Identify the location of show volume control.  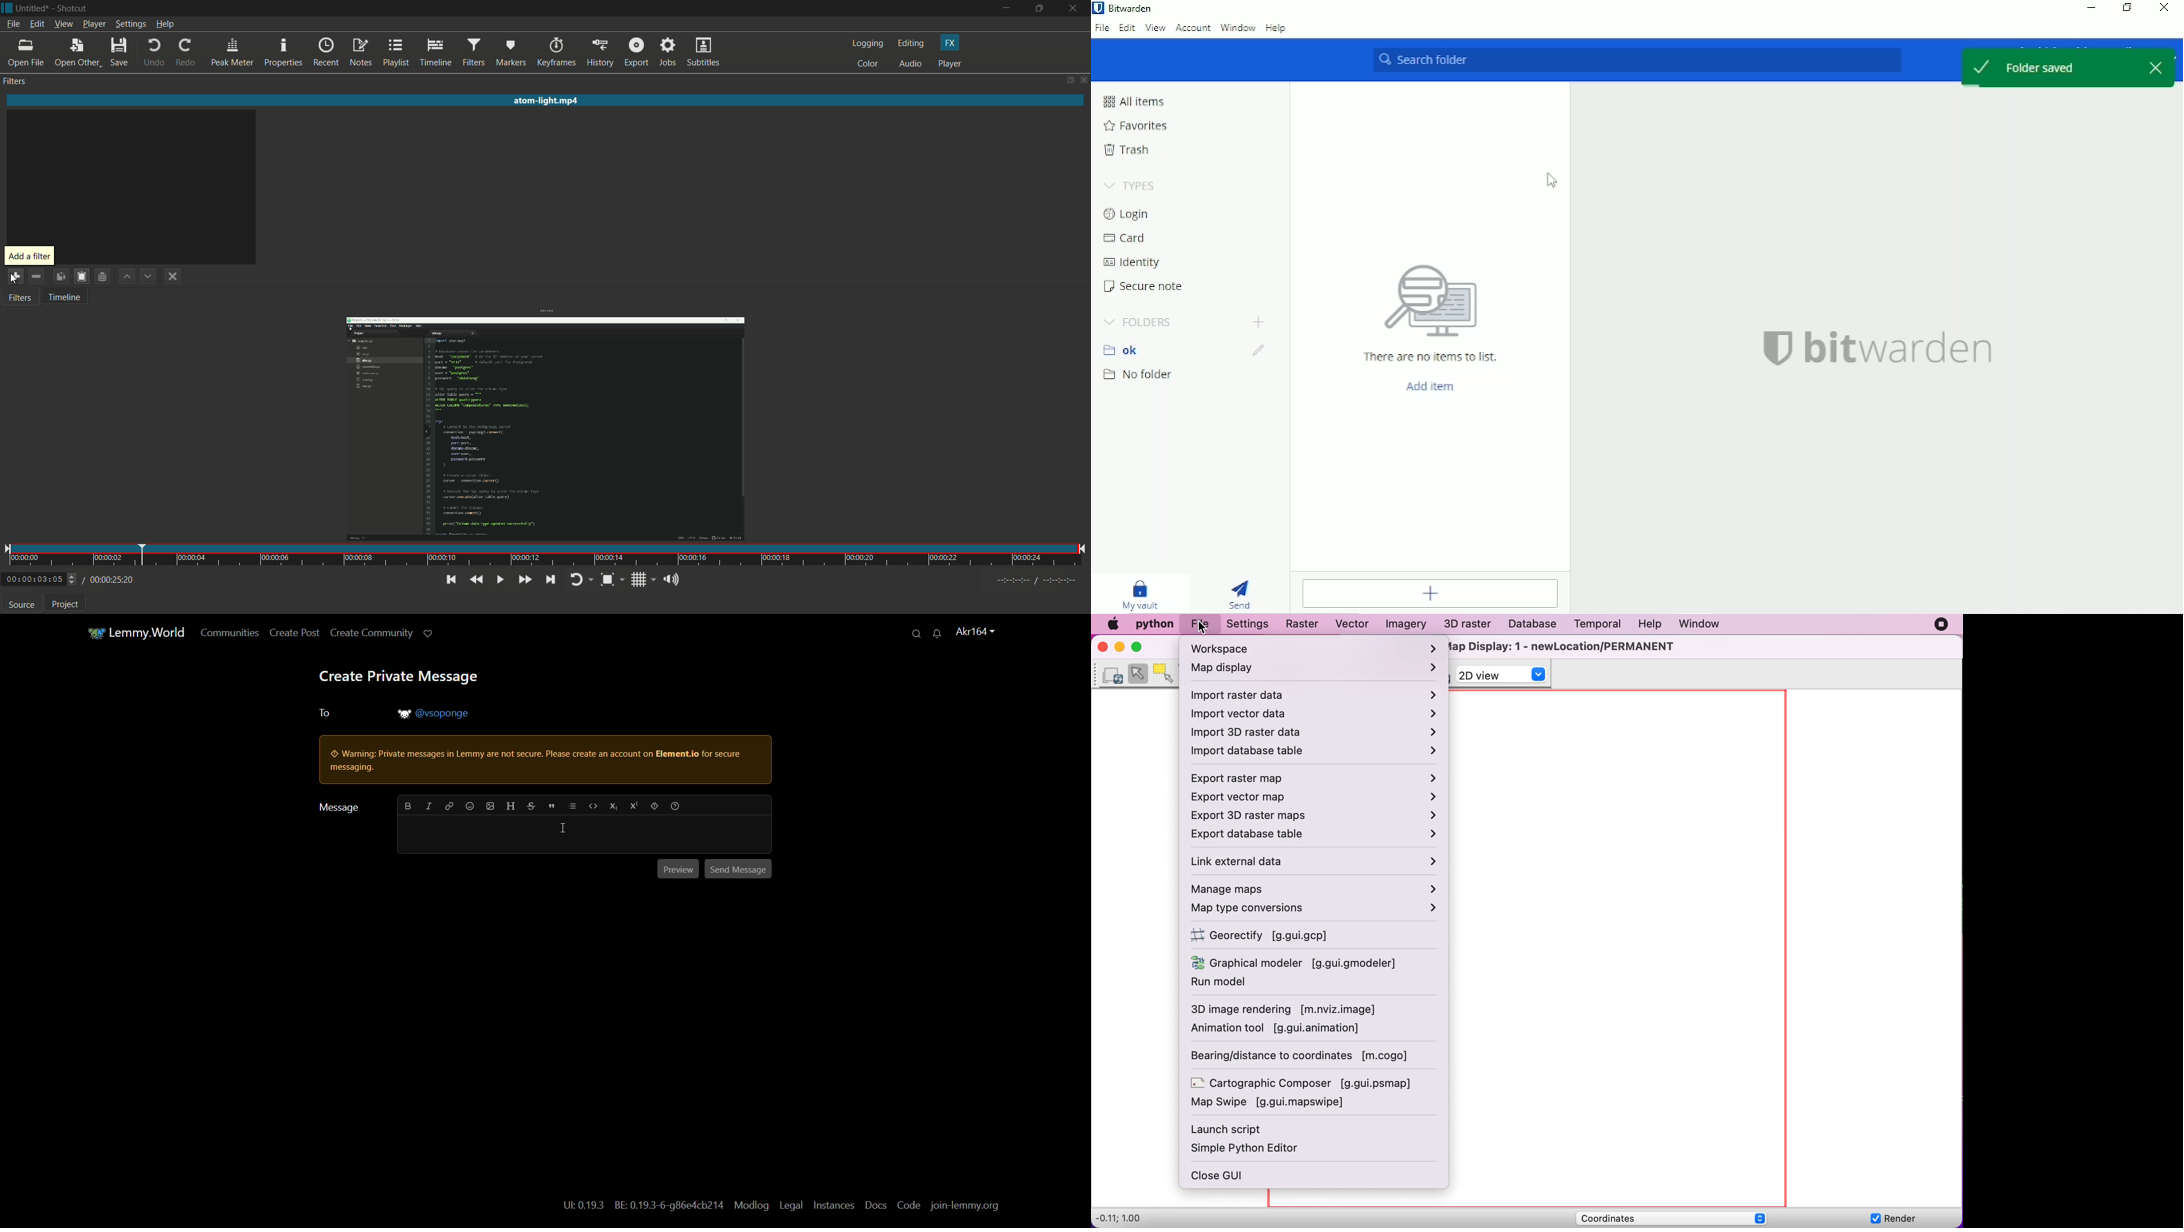
(670, 580).